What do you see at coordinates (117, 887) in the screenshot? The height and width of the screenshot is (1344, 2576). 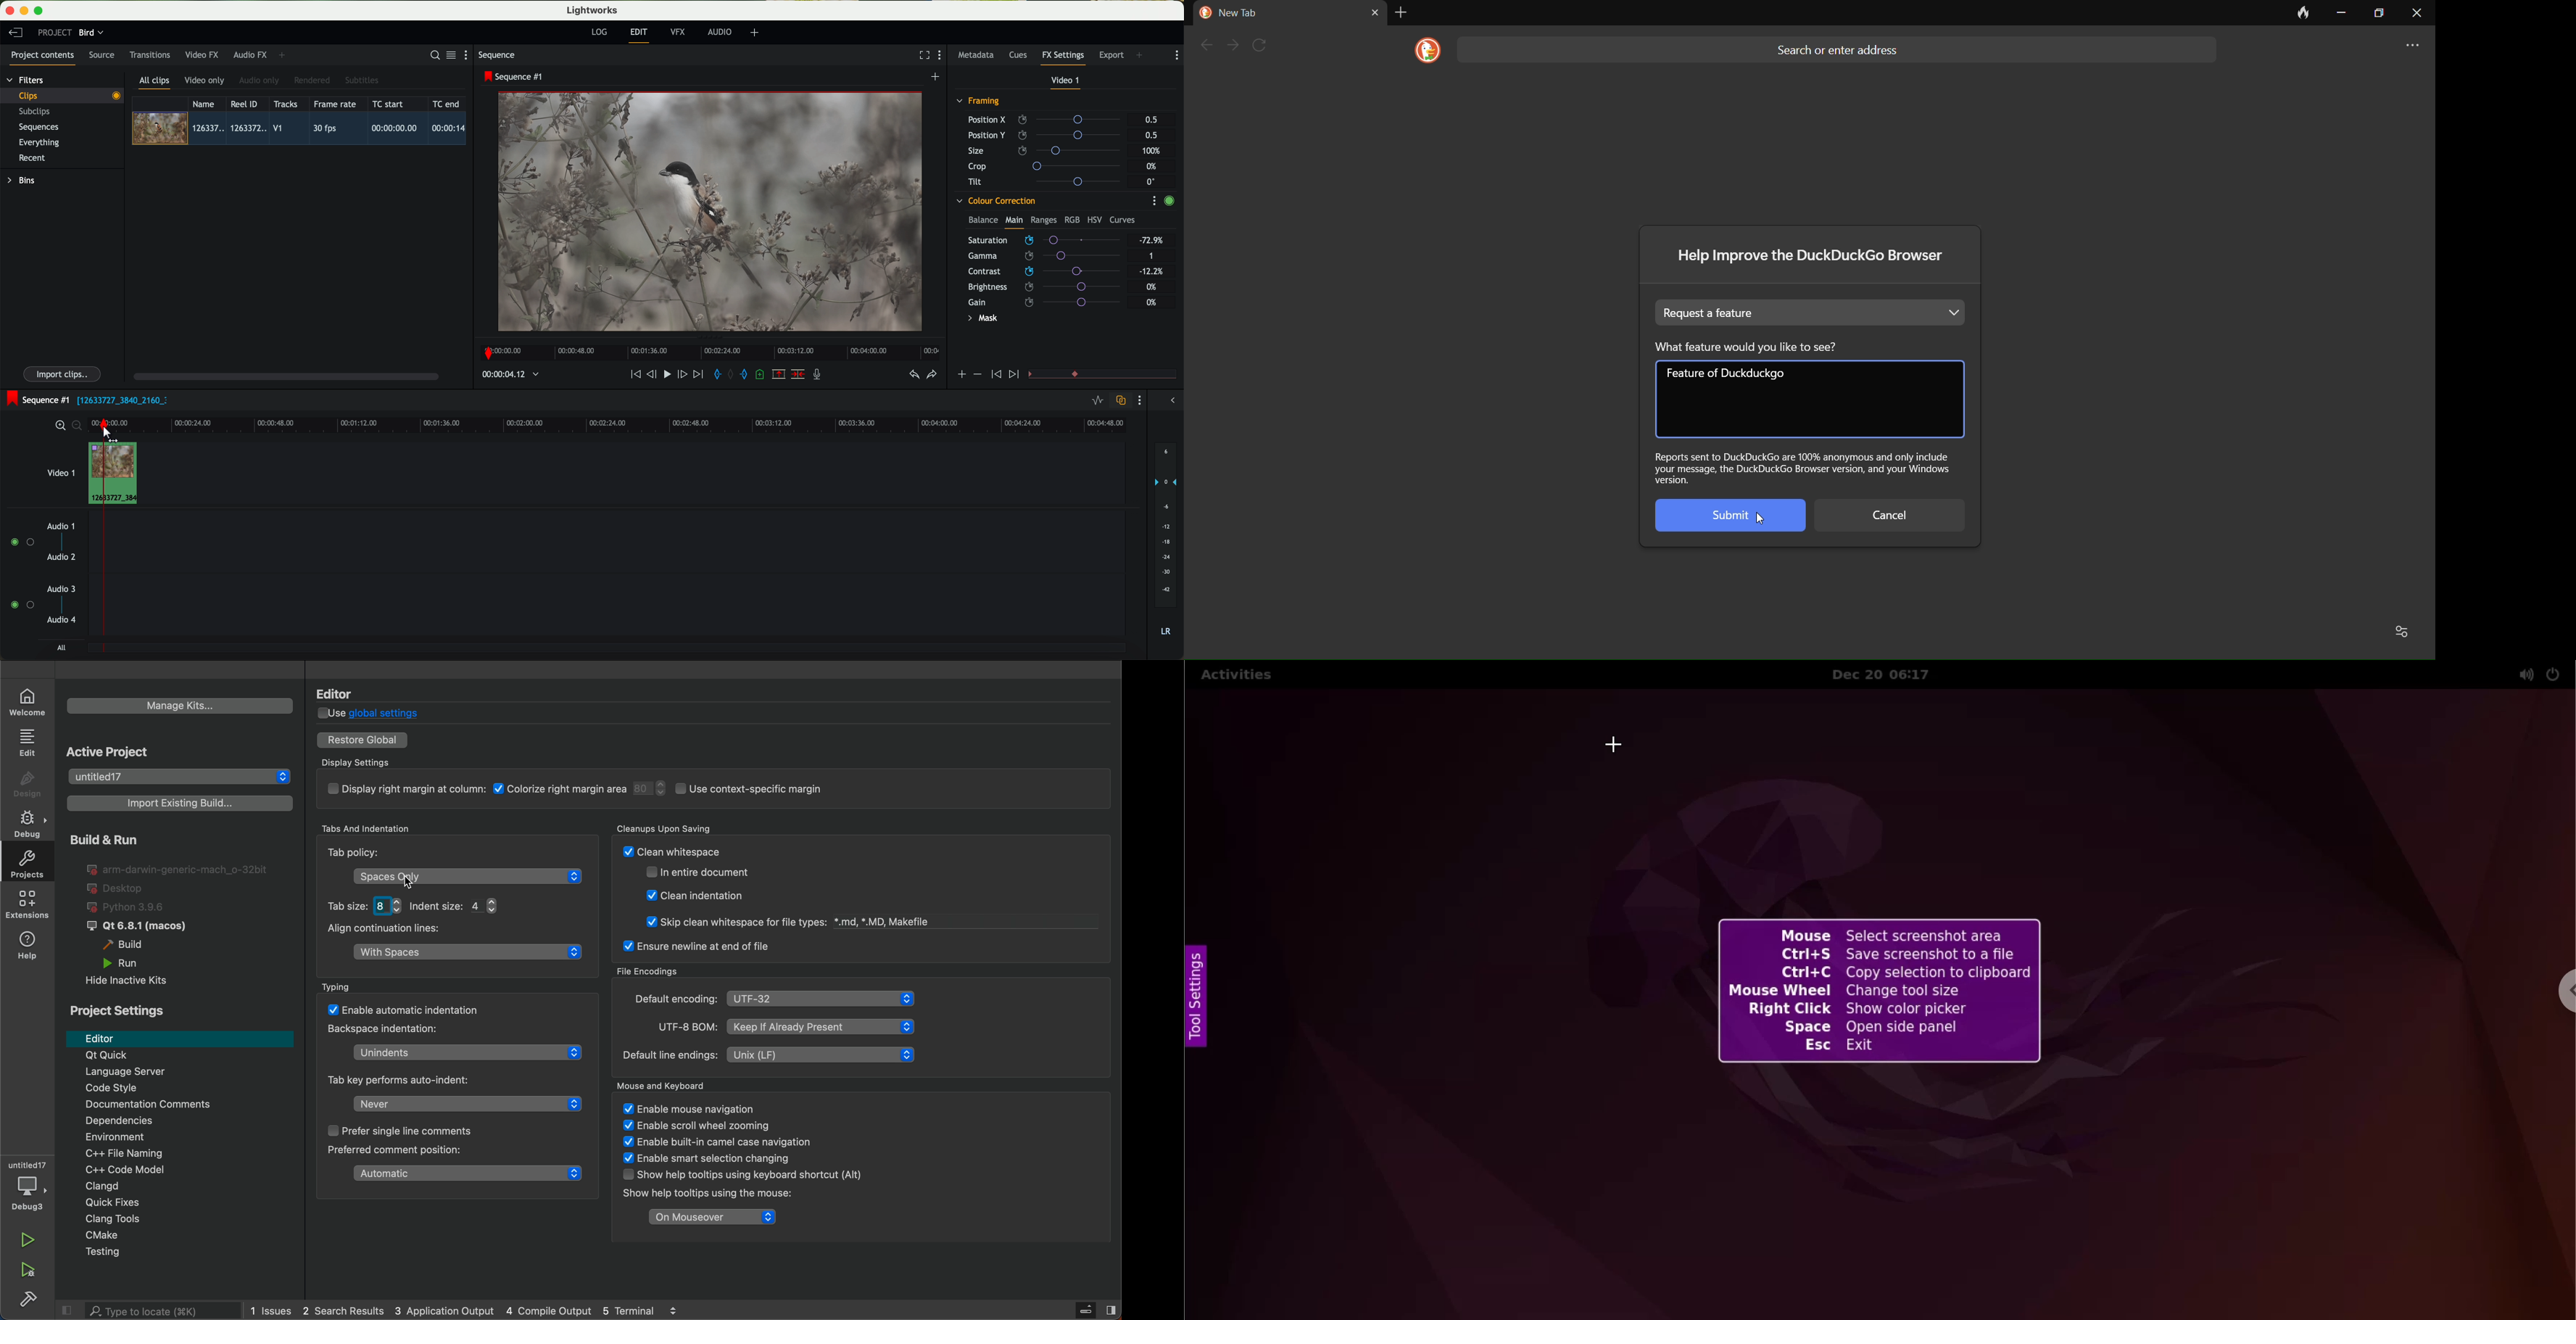 I see `desktop` at bounding box center [117, 887].